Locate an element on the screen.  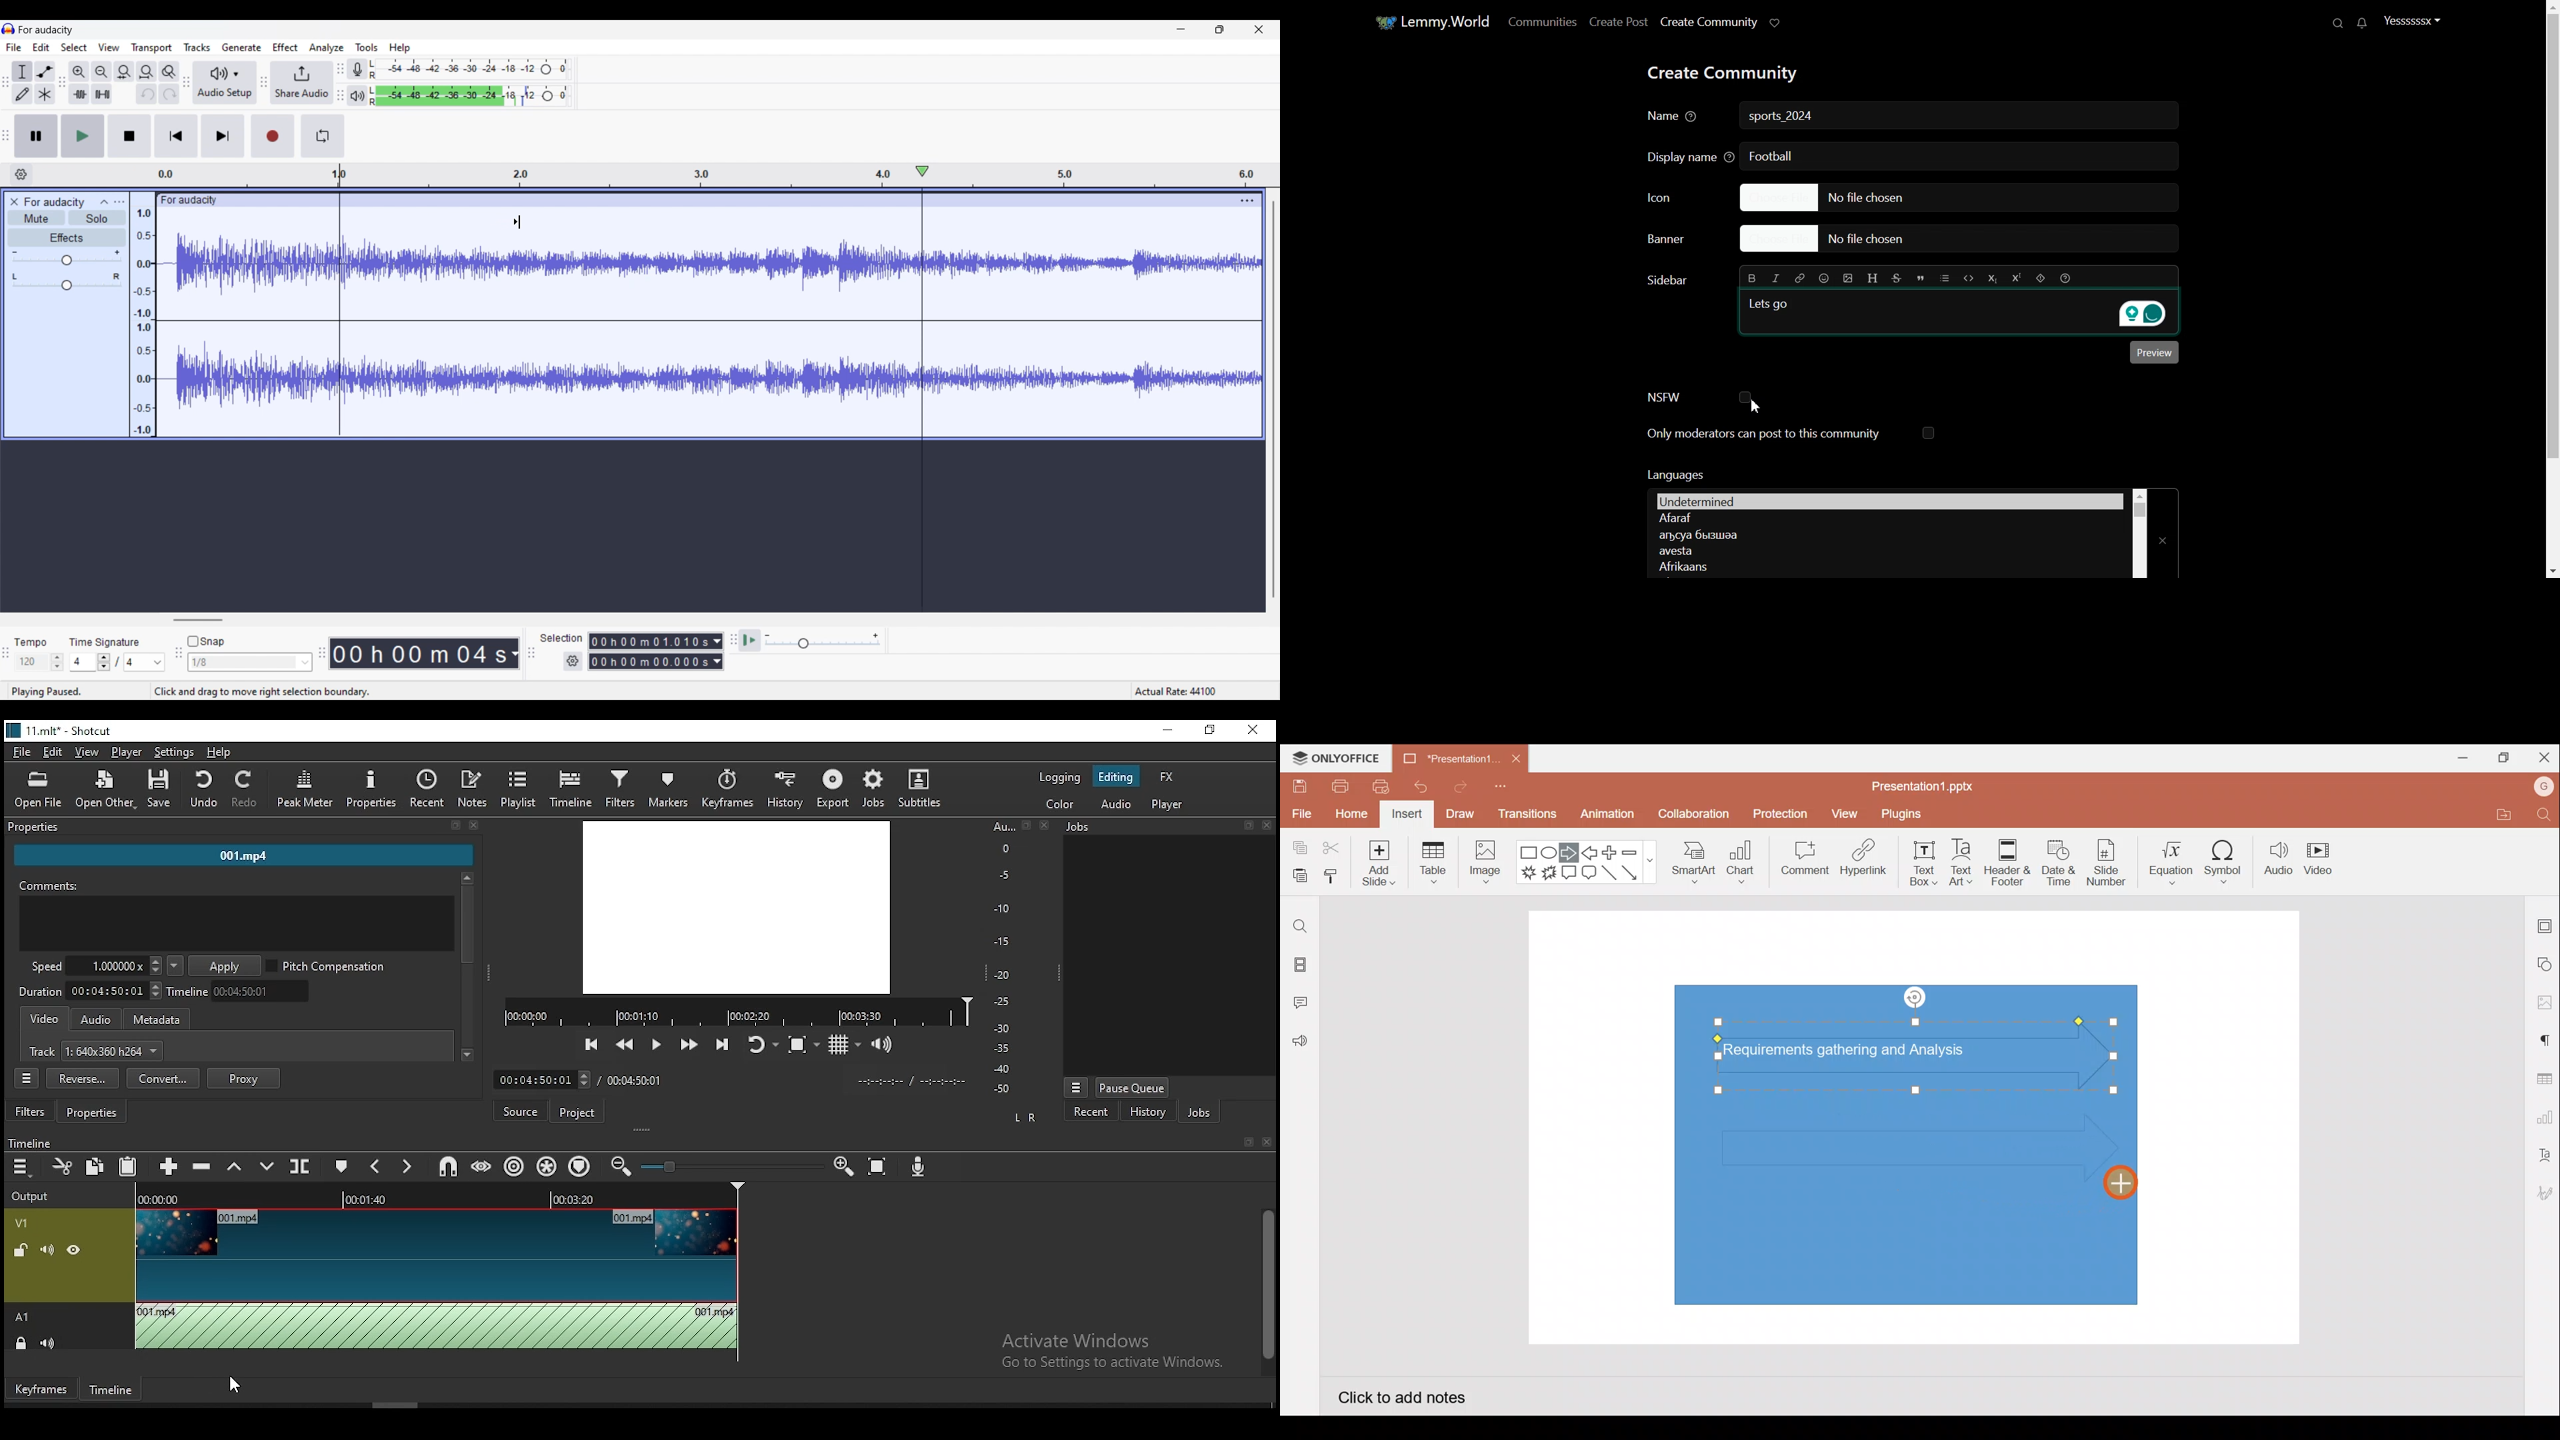
Table settings is located at coordinates (2541, 1077).